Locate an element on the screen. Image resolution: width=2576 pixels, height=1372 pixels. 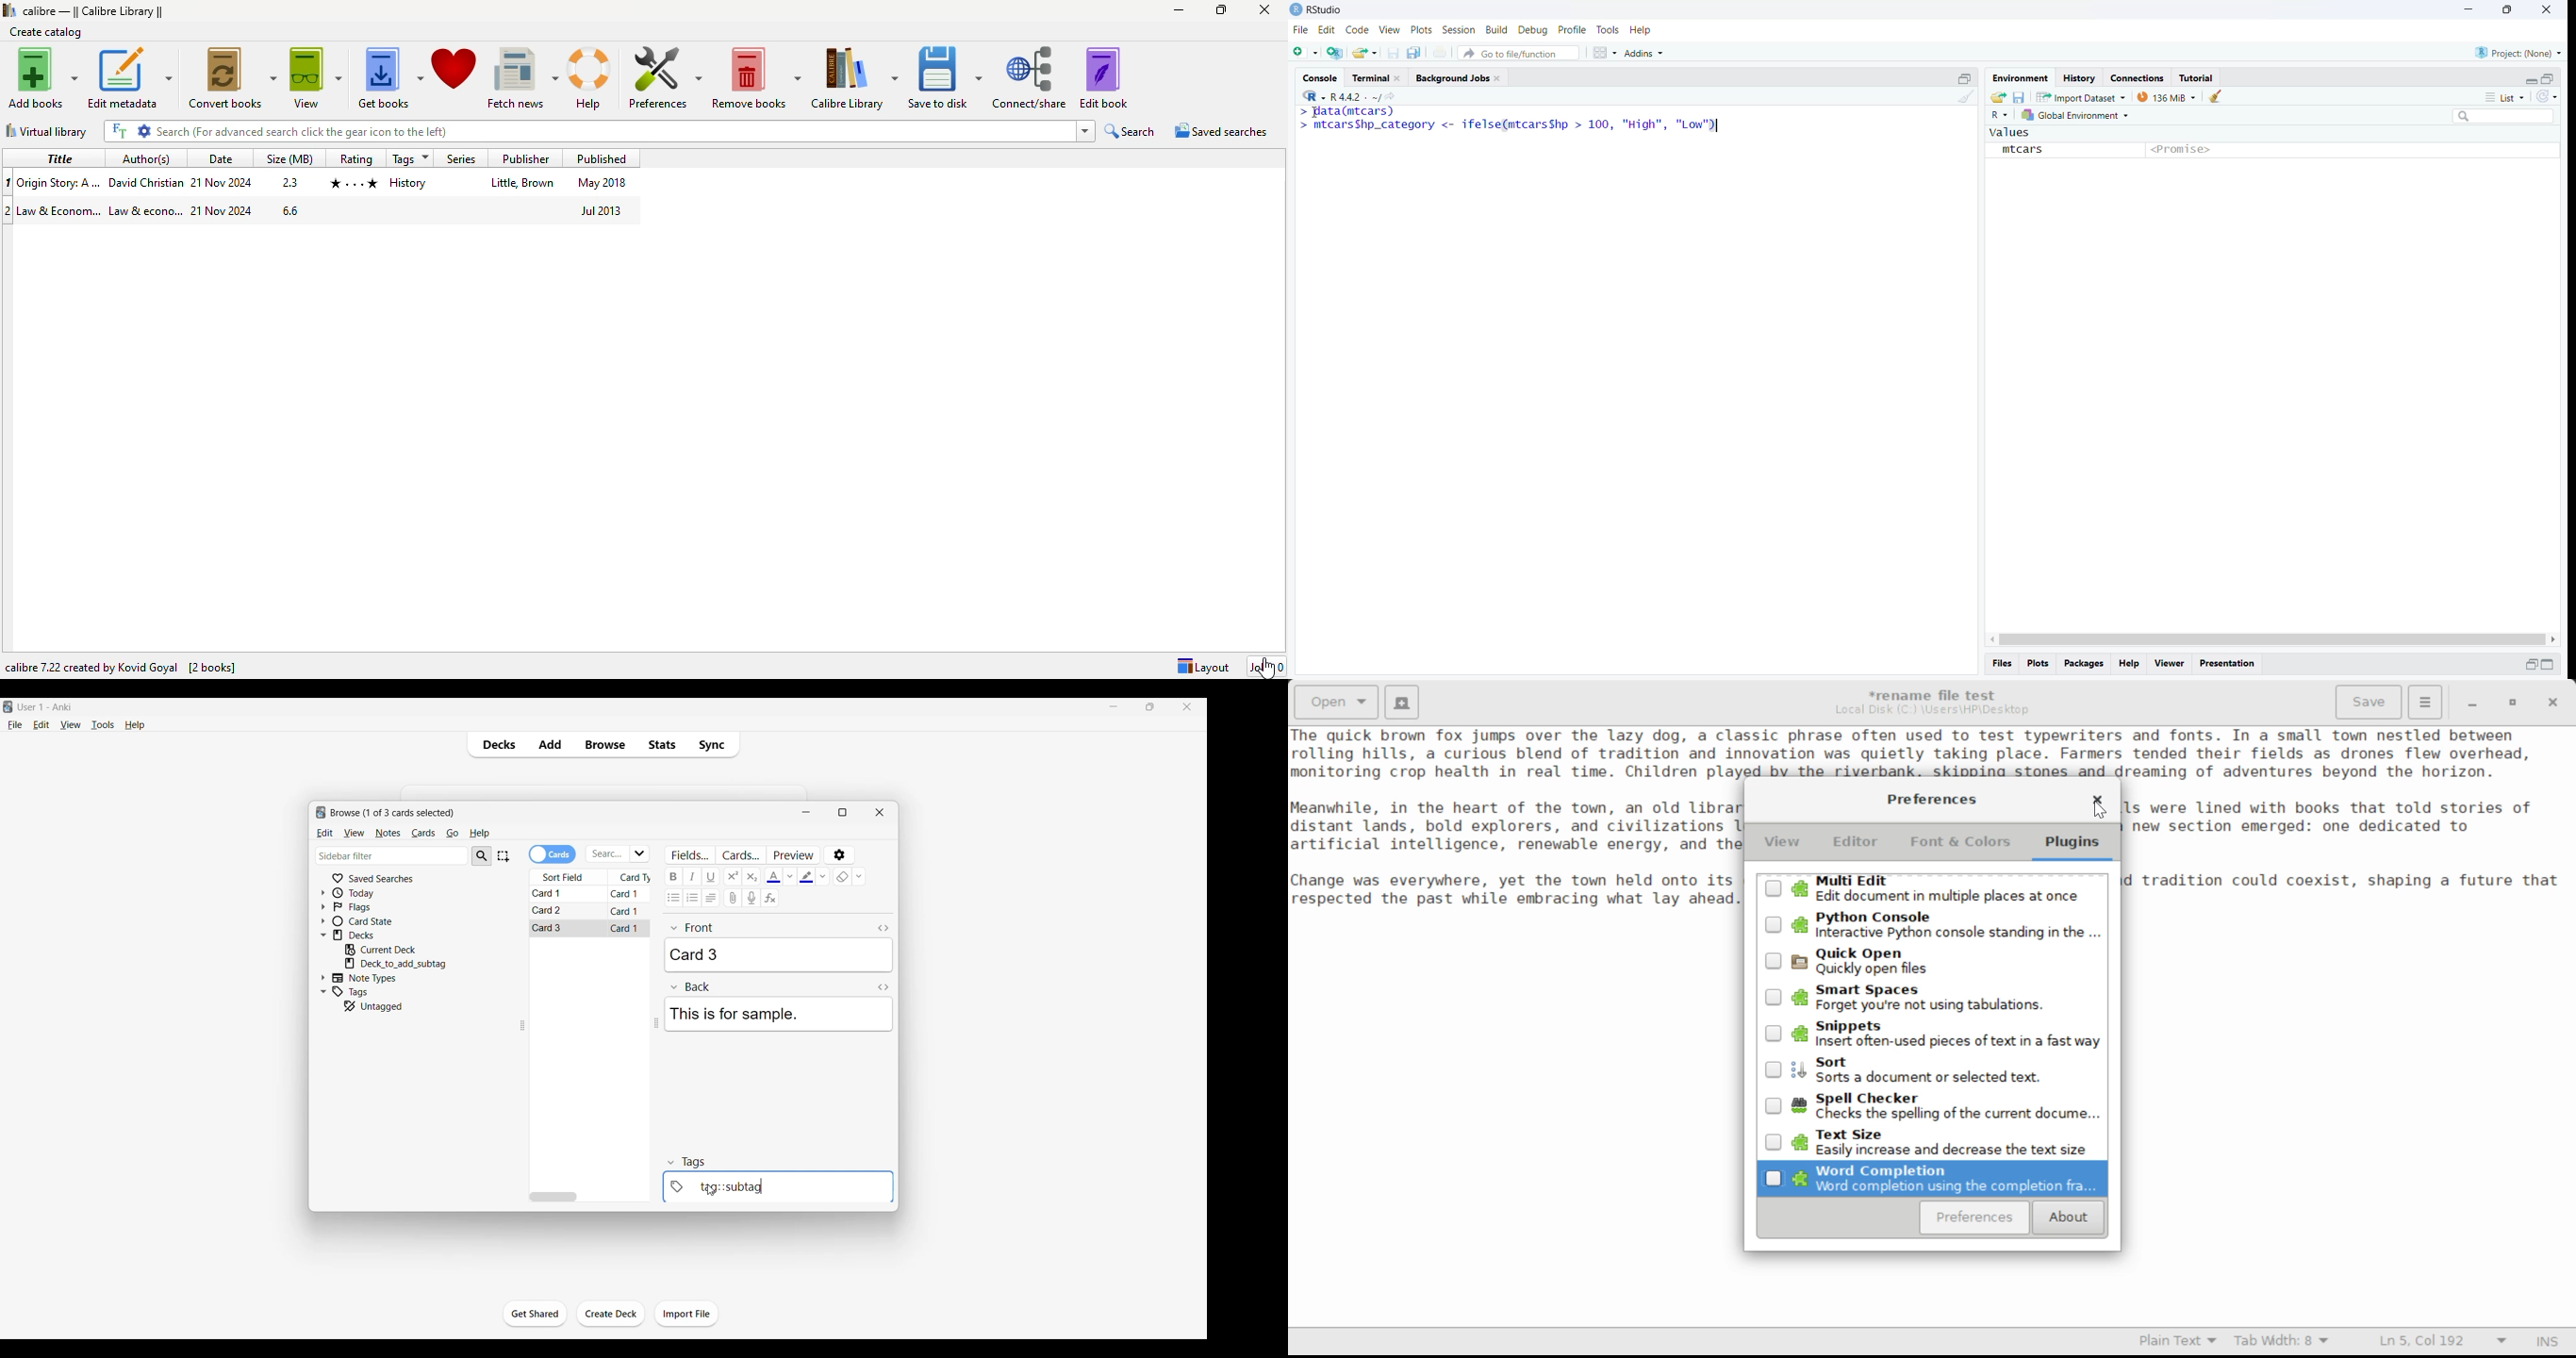
Click to collapse Decks is located at coordinates (323, 936).